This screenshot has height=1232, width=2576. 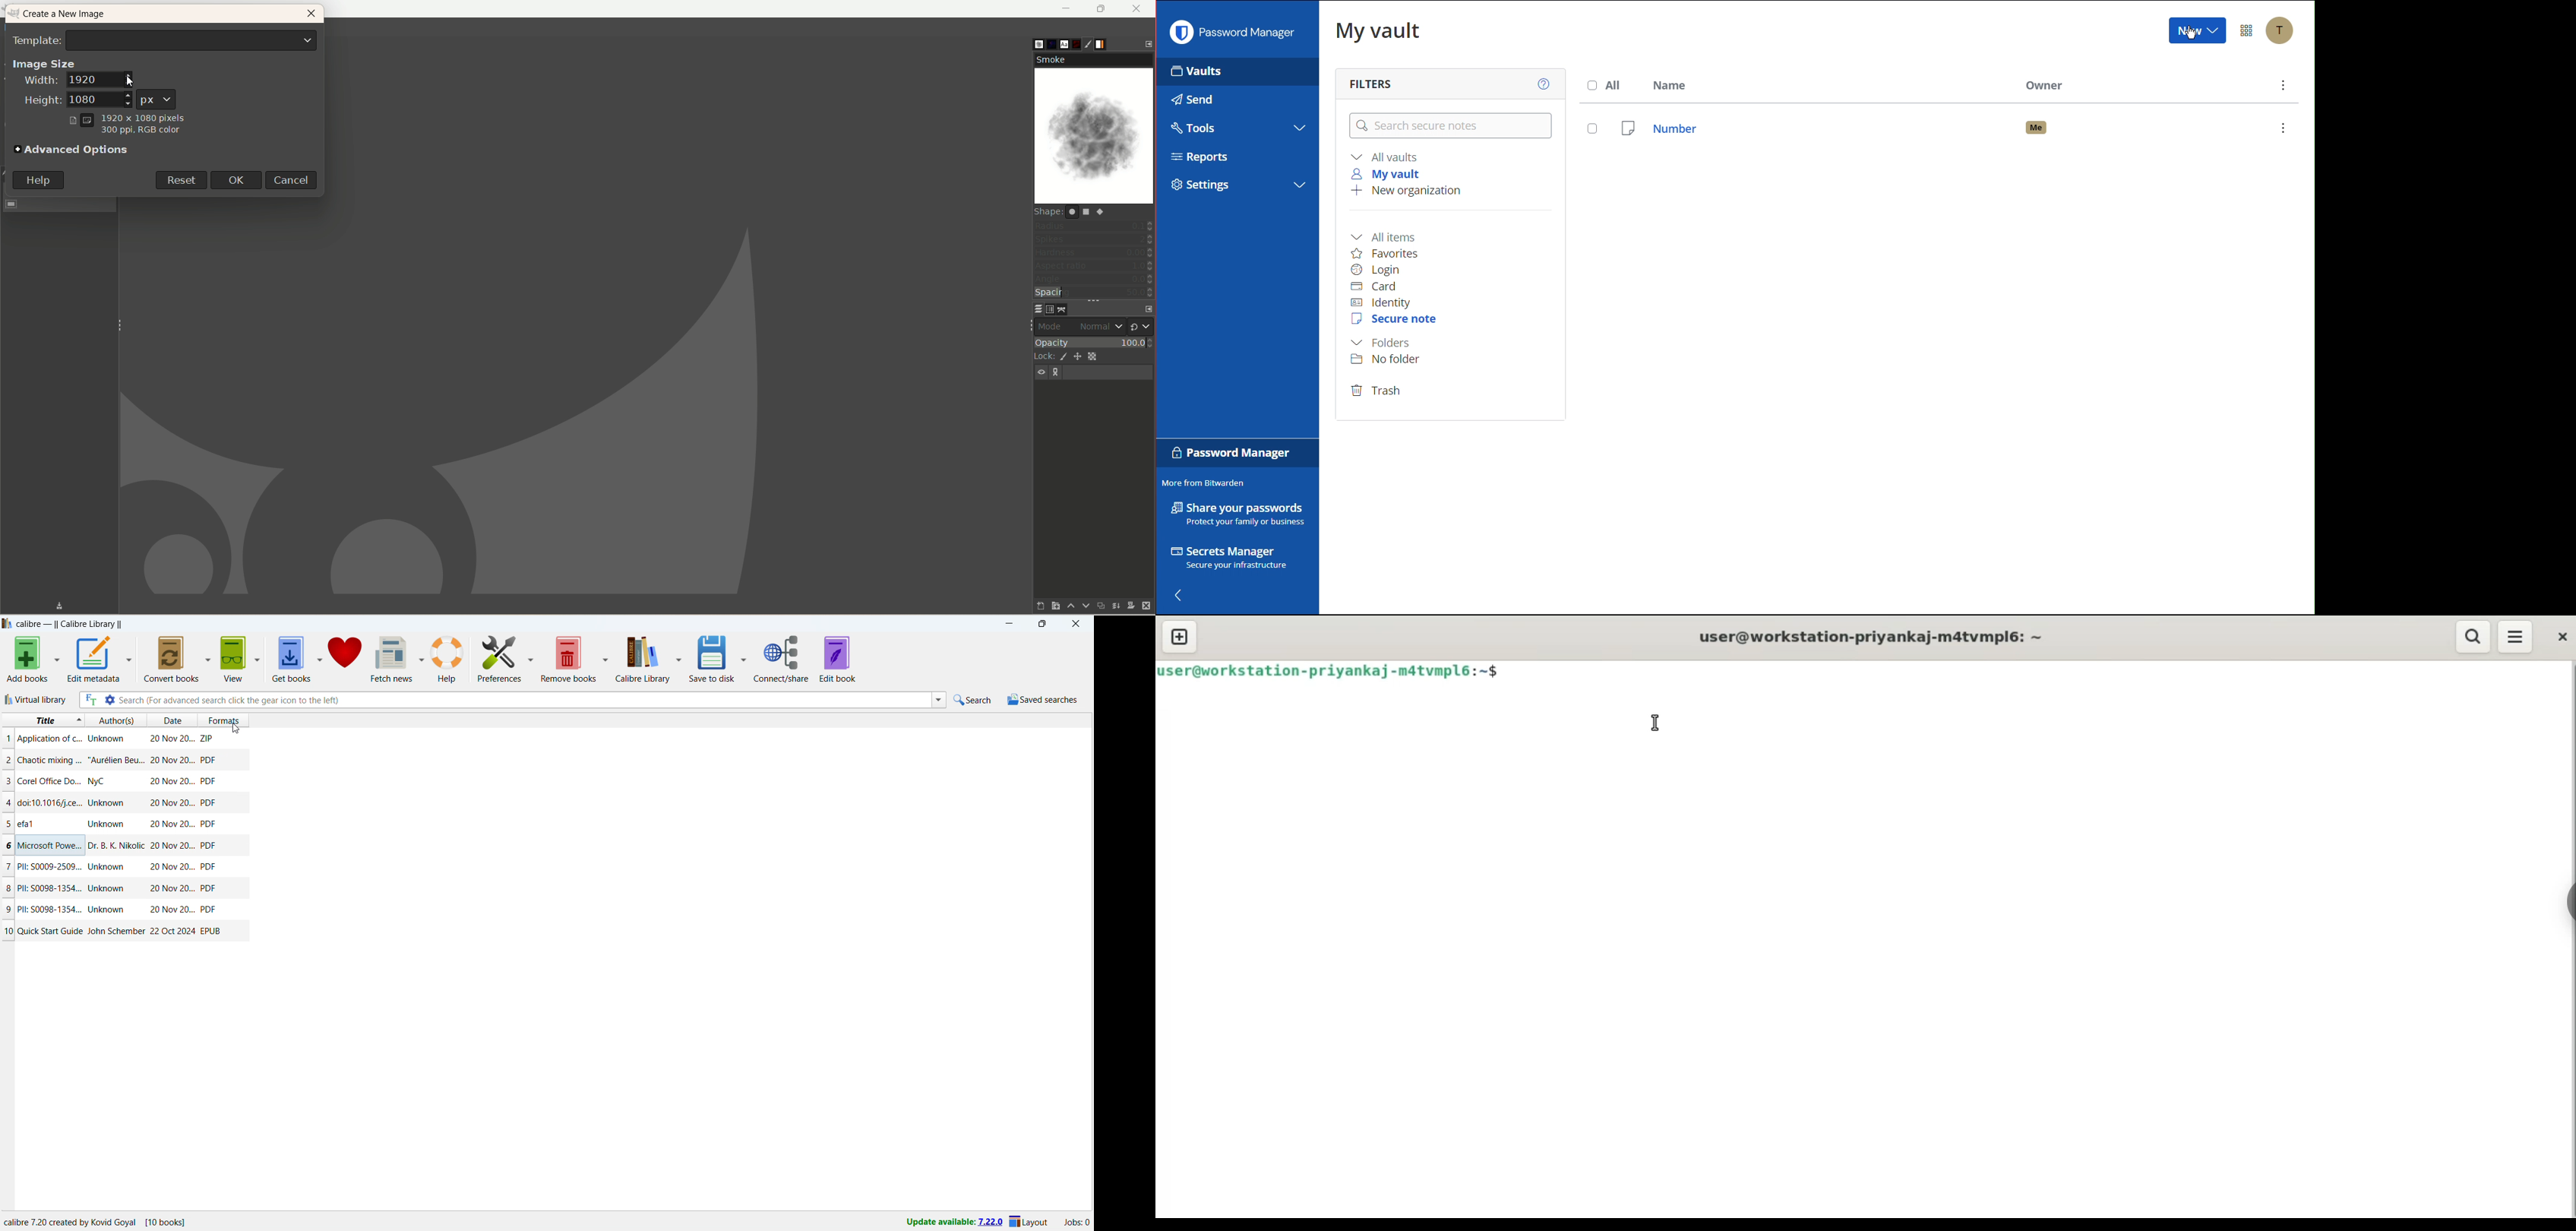 What do you see at coordinates (1389, 359) in the screenshot?
I see `No folder` at bounding box center [1389, 359].